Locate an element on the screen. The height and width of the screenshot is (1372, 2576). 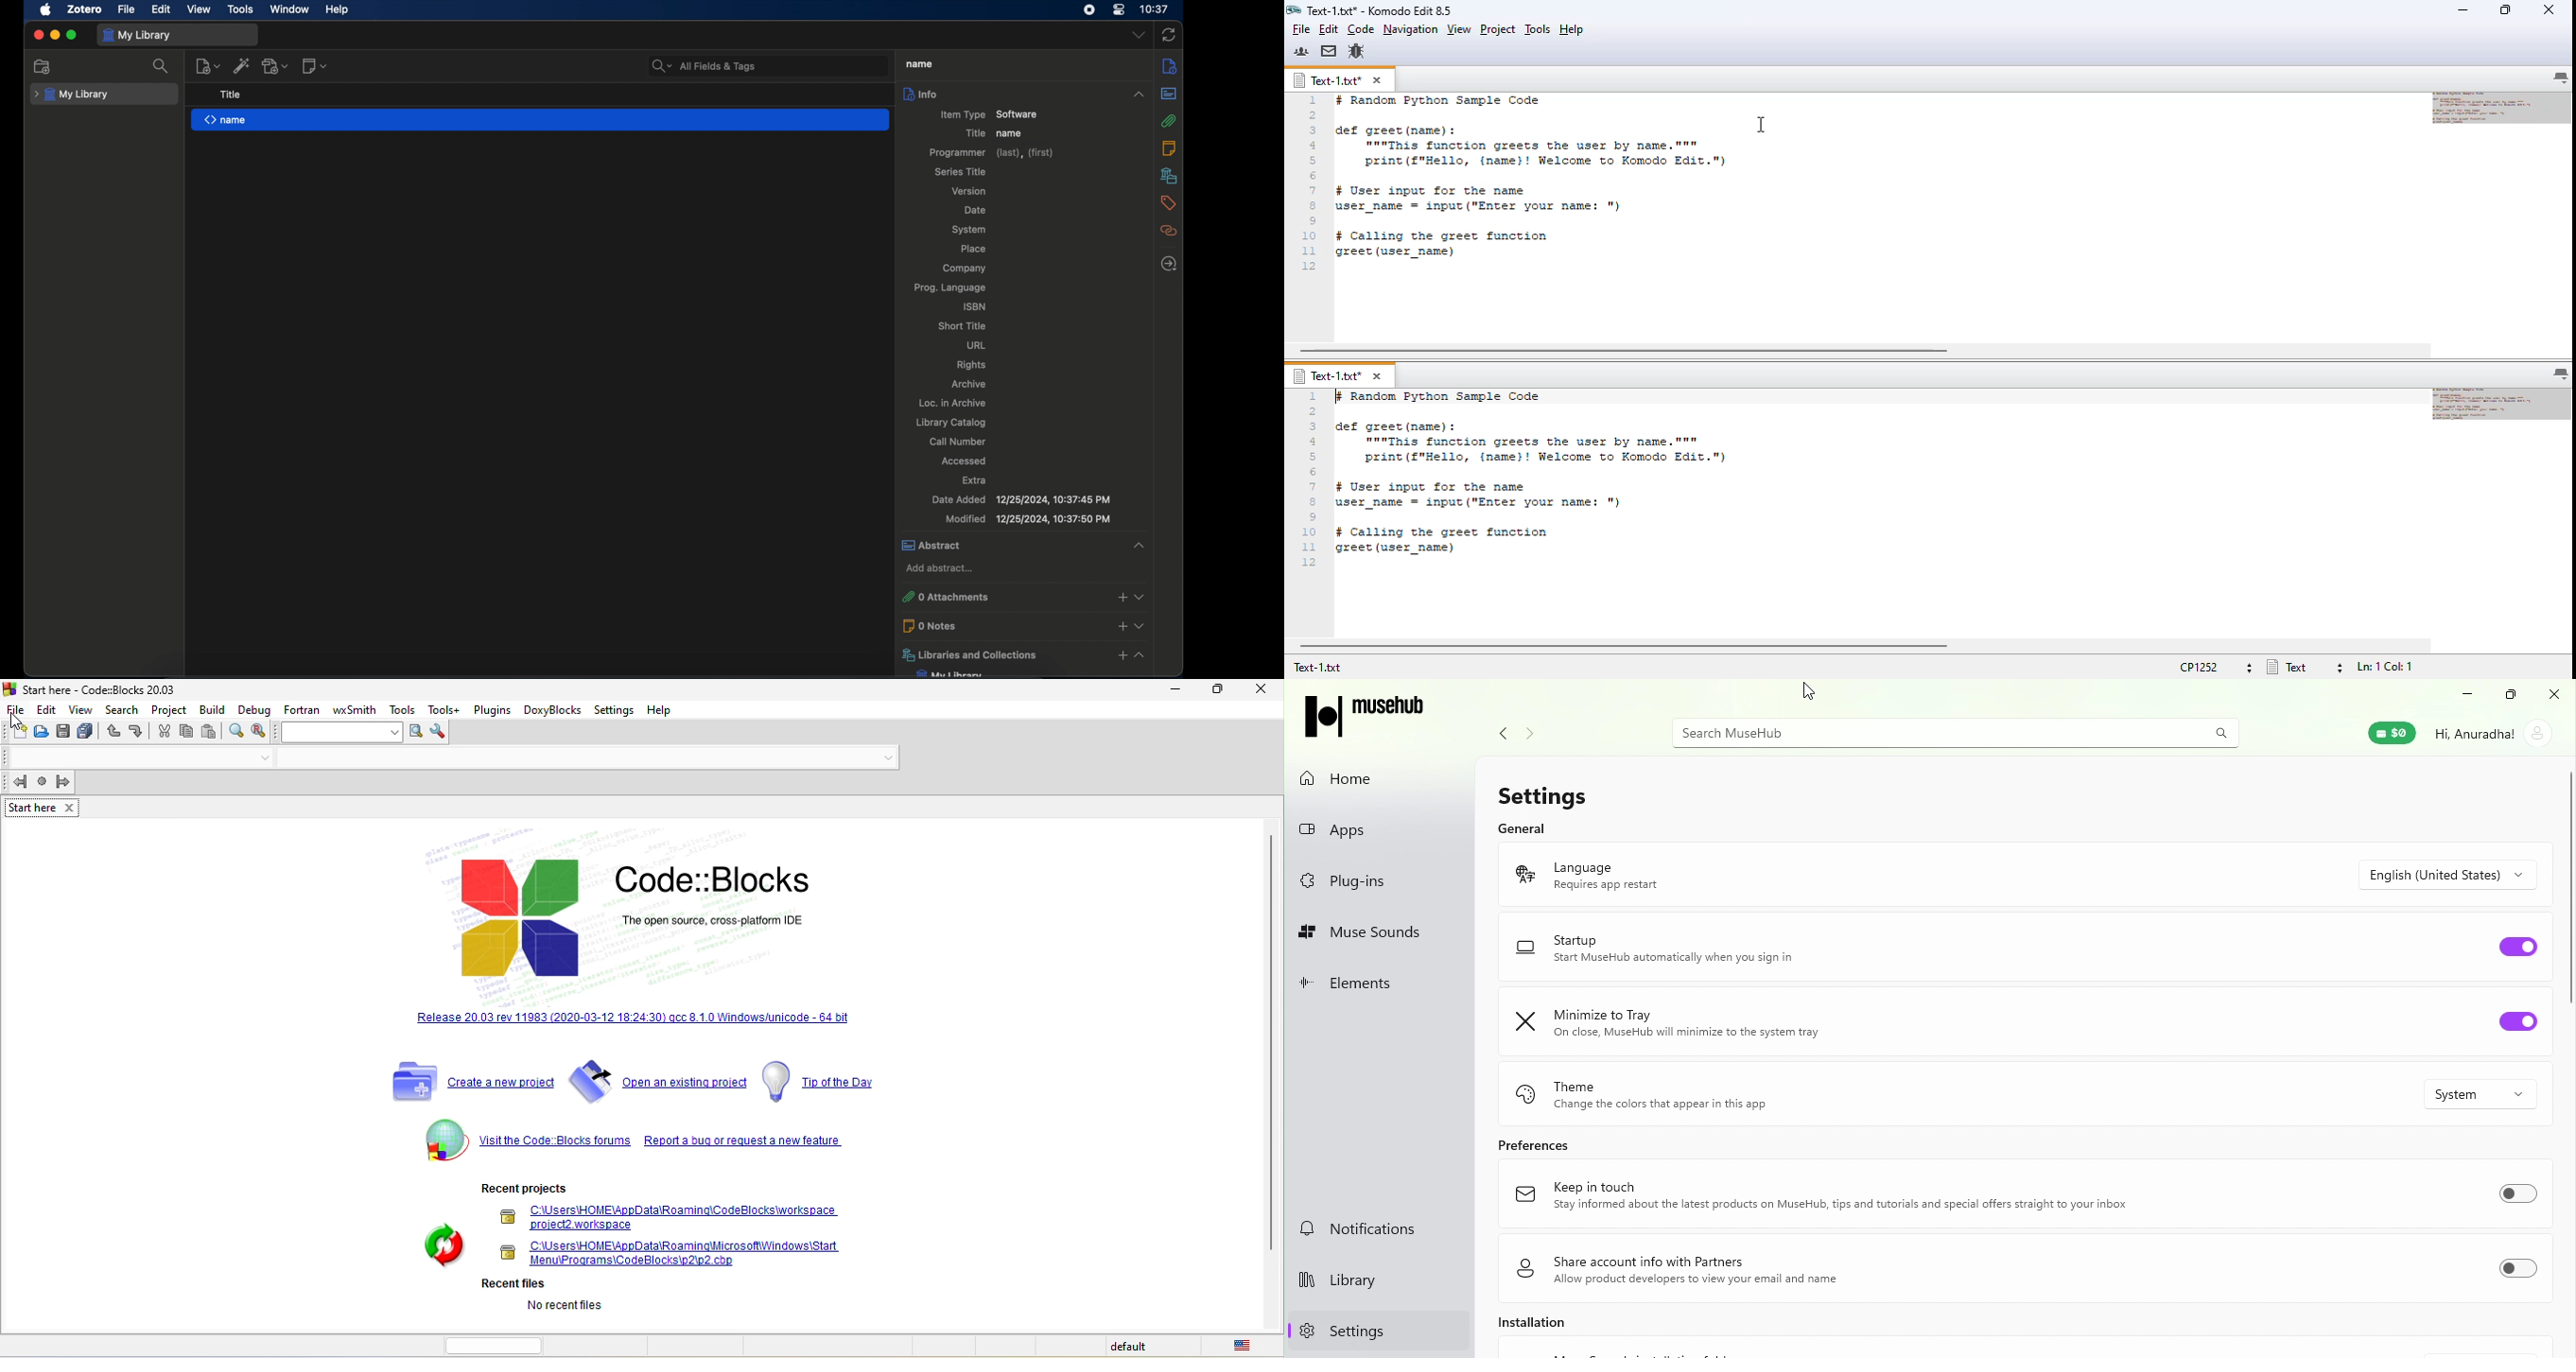
edit is located at coordinates (47, 708).